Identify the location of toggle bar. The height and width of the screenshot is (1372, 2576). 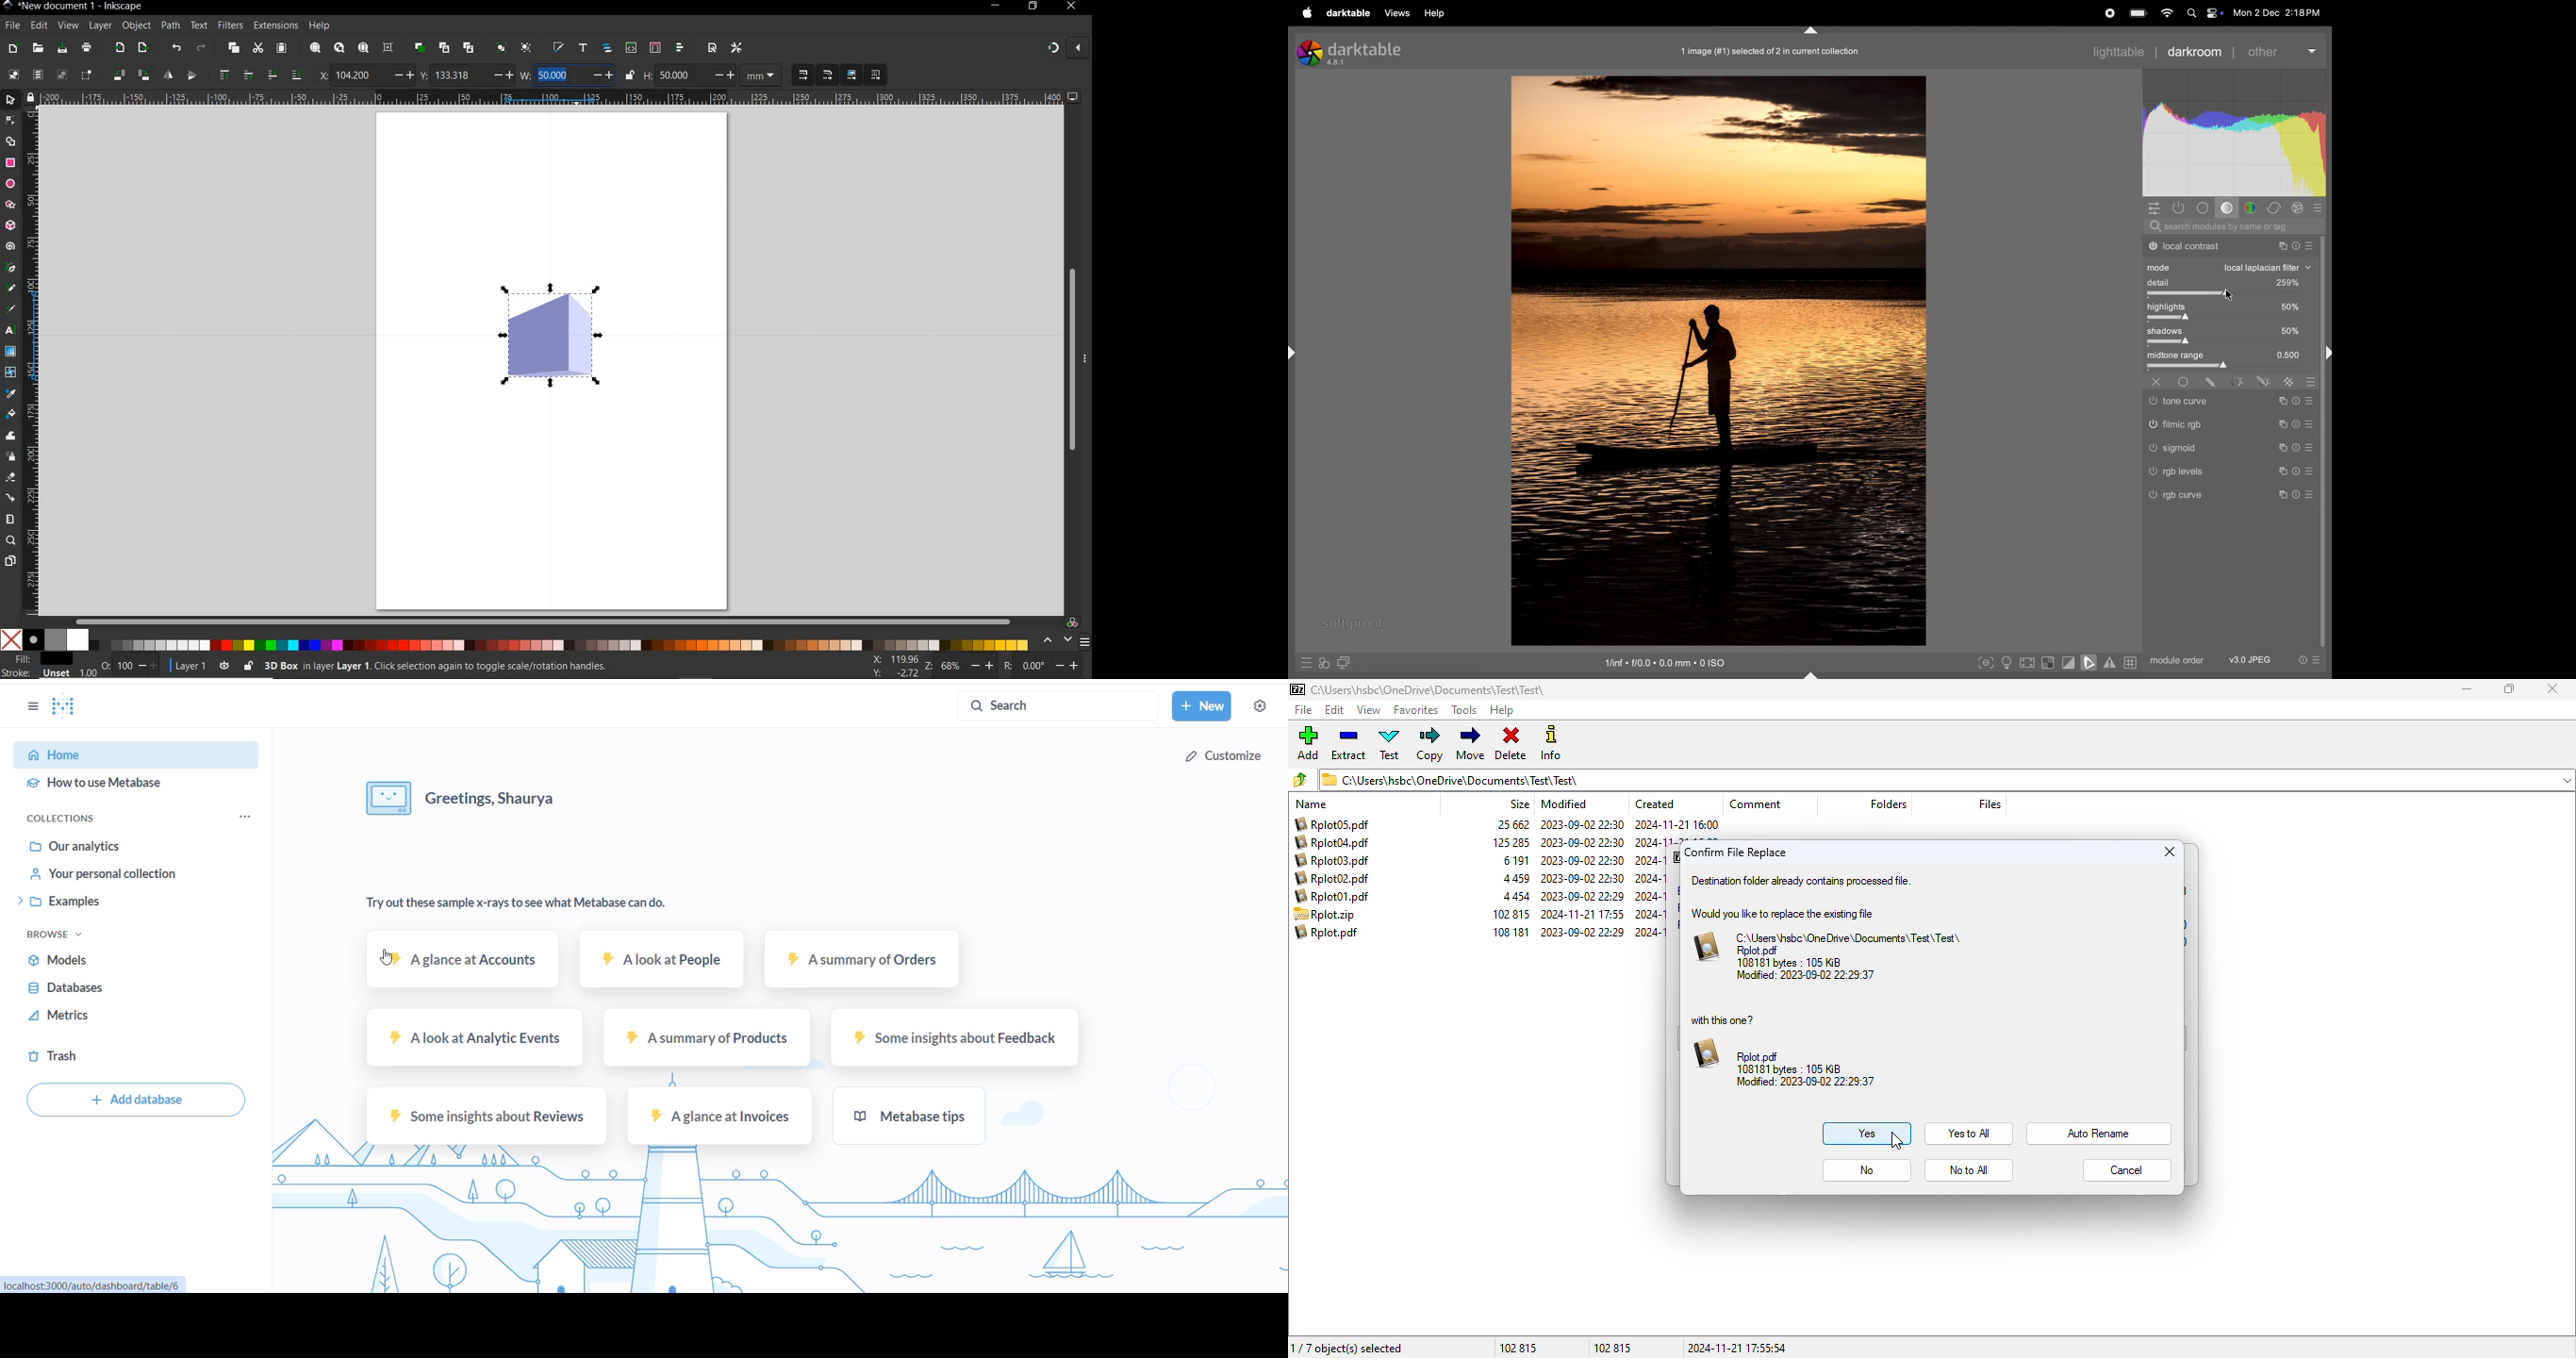
(2228, 343).